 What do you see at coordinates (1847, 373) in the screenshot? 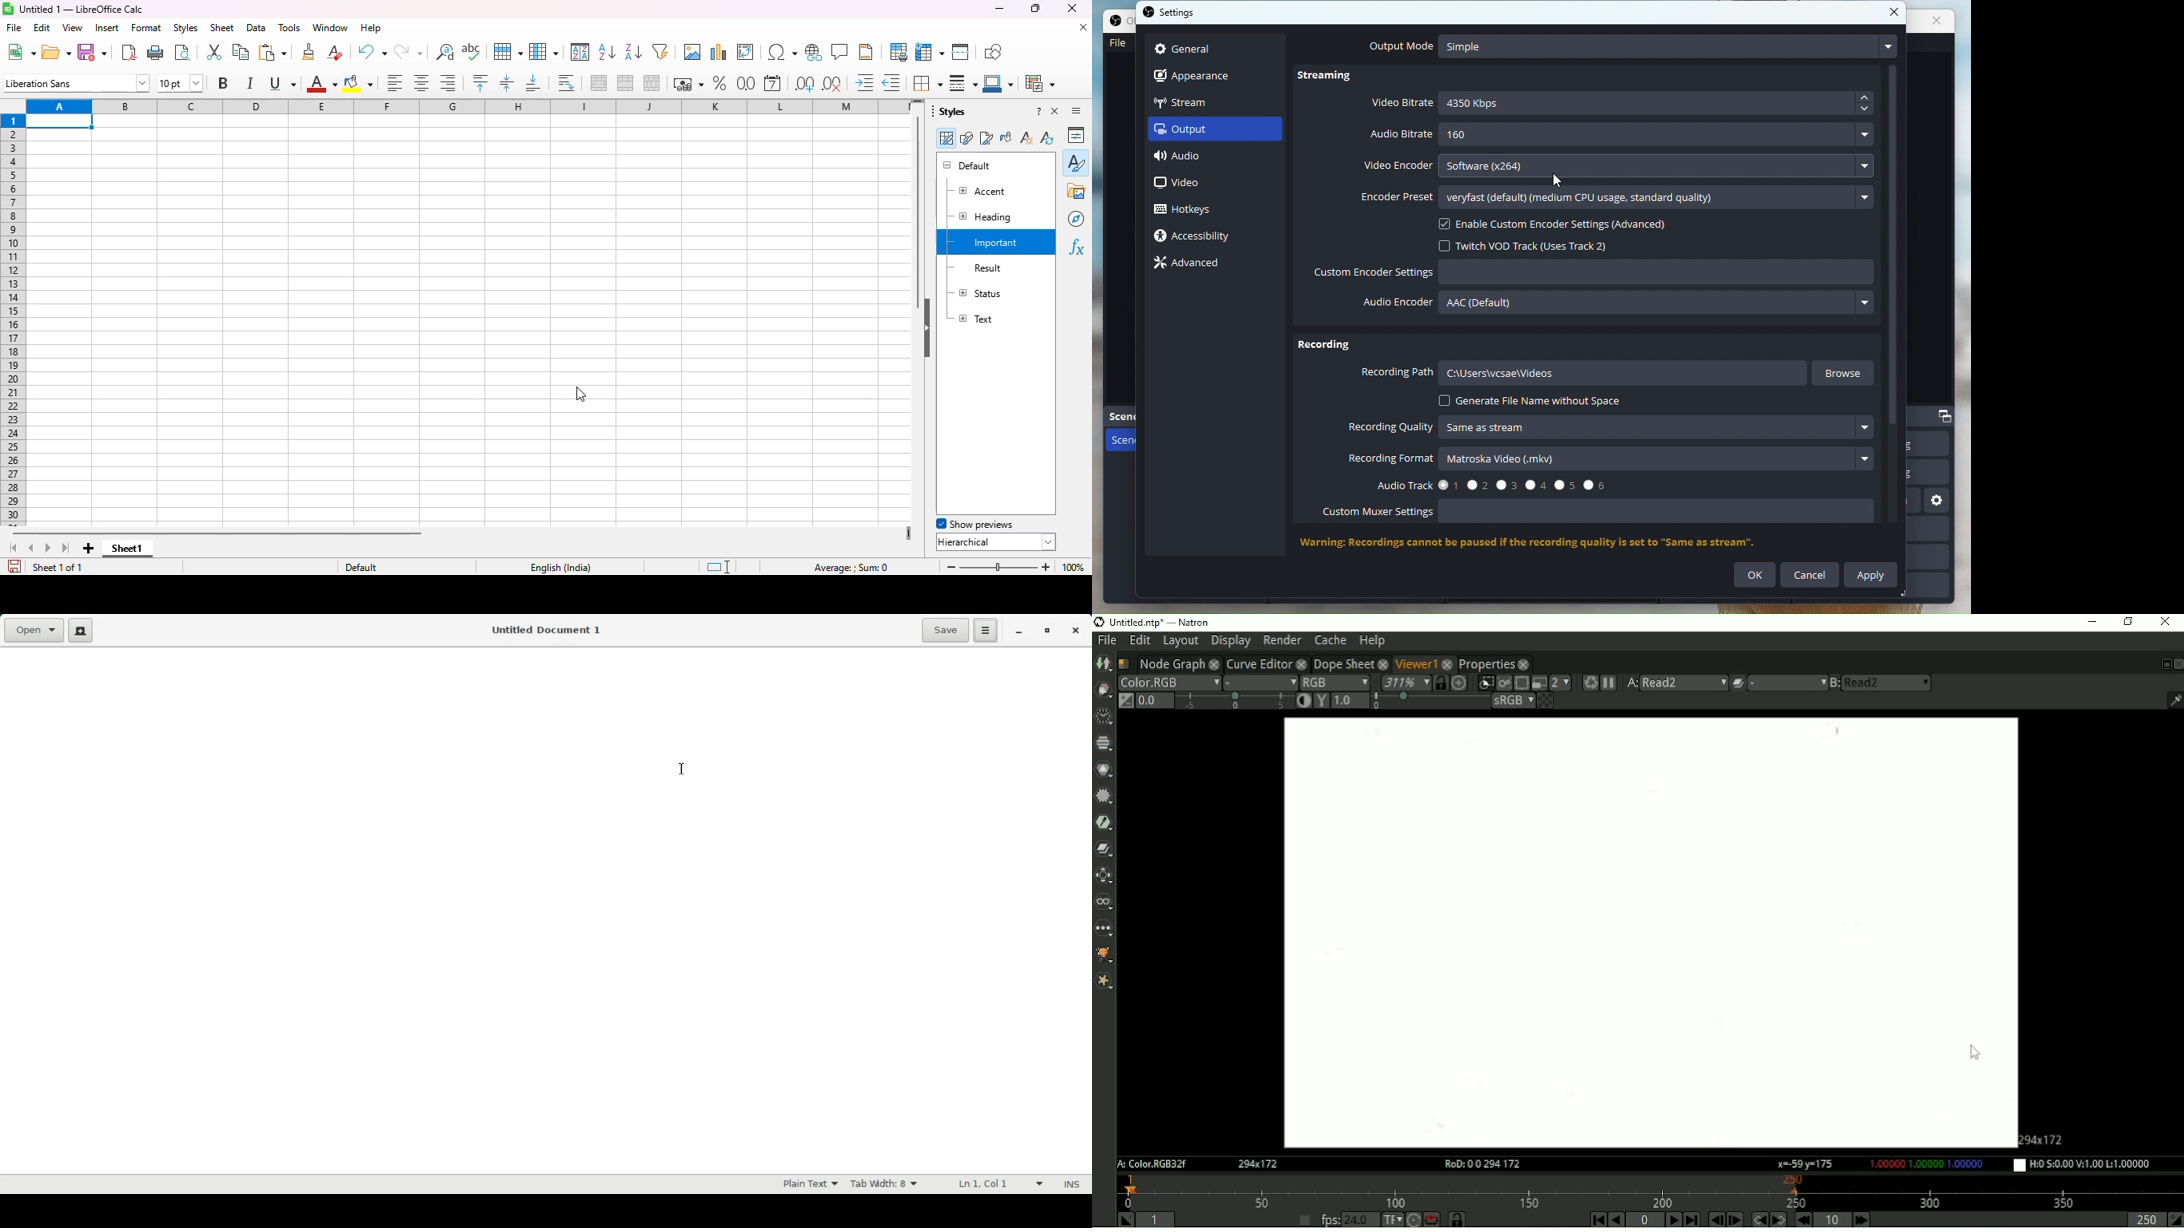
I see `Browse` at bounding box center [1847, 373].